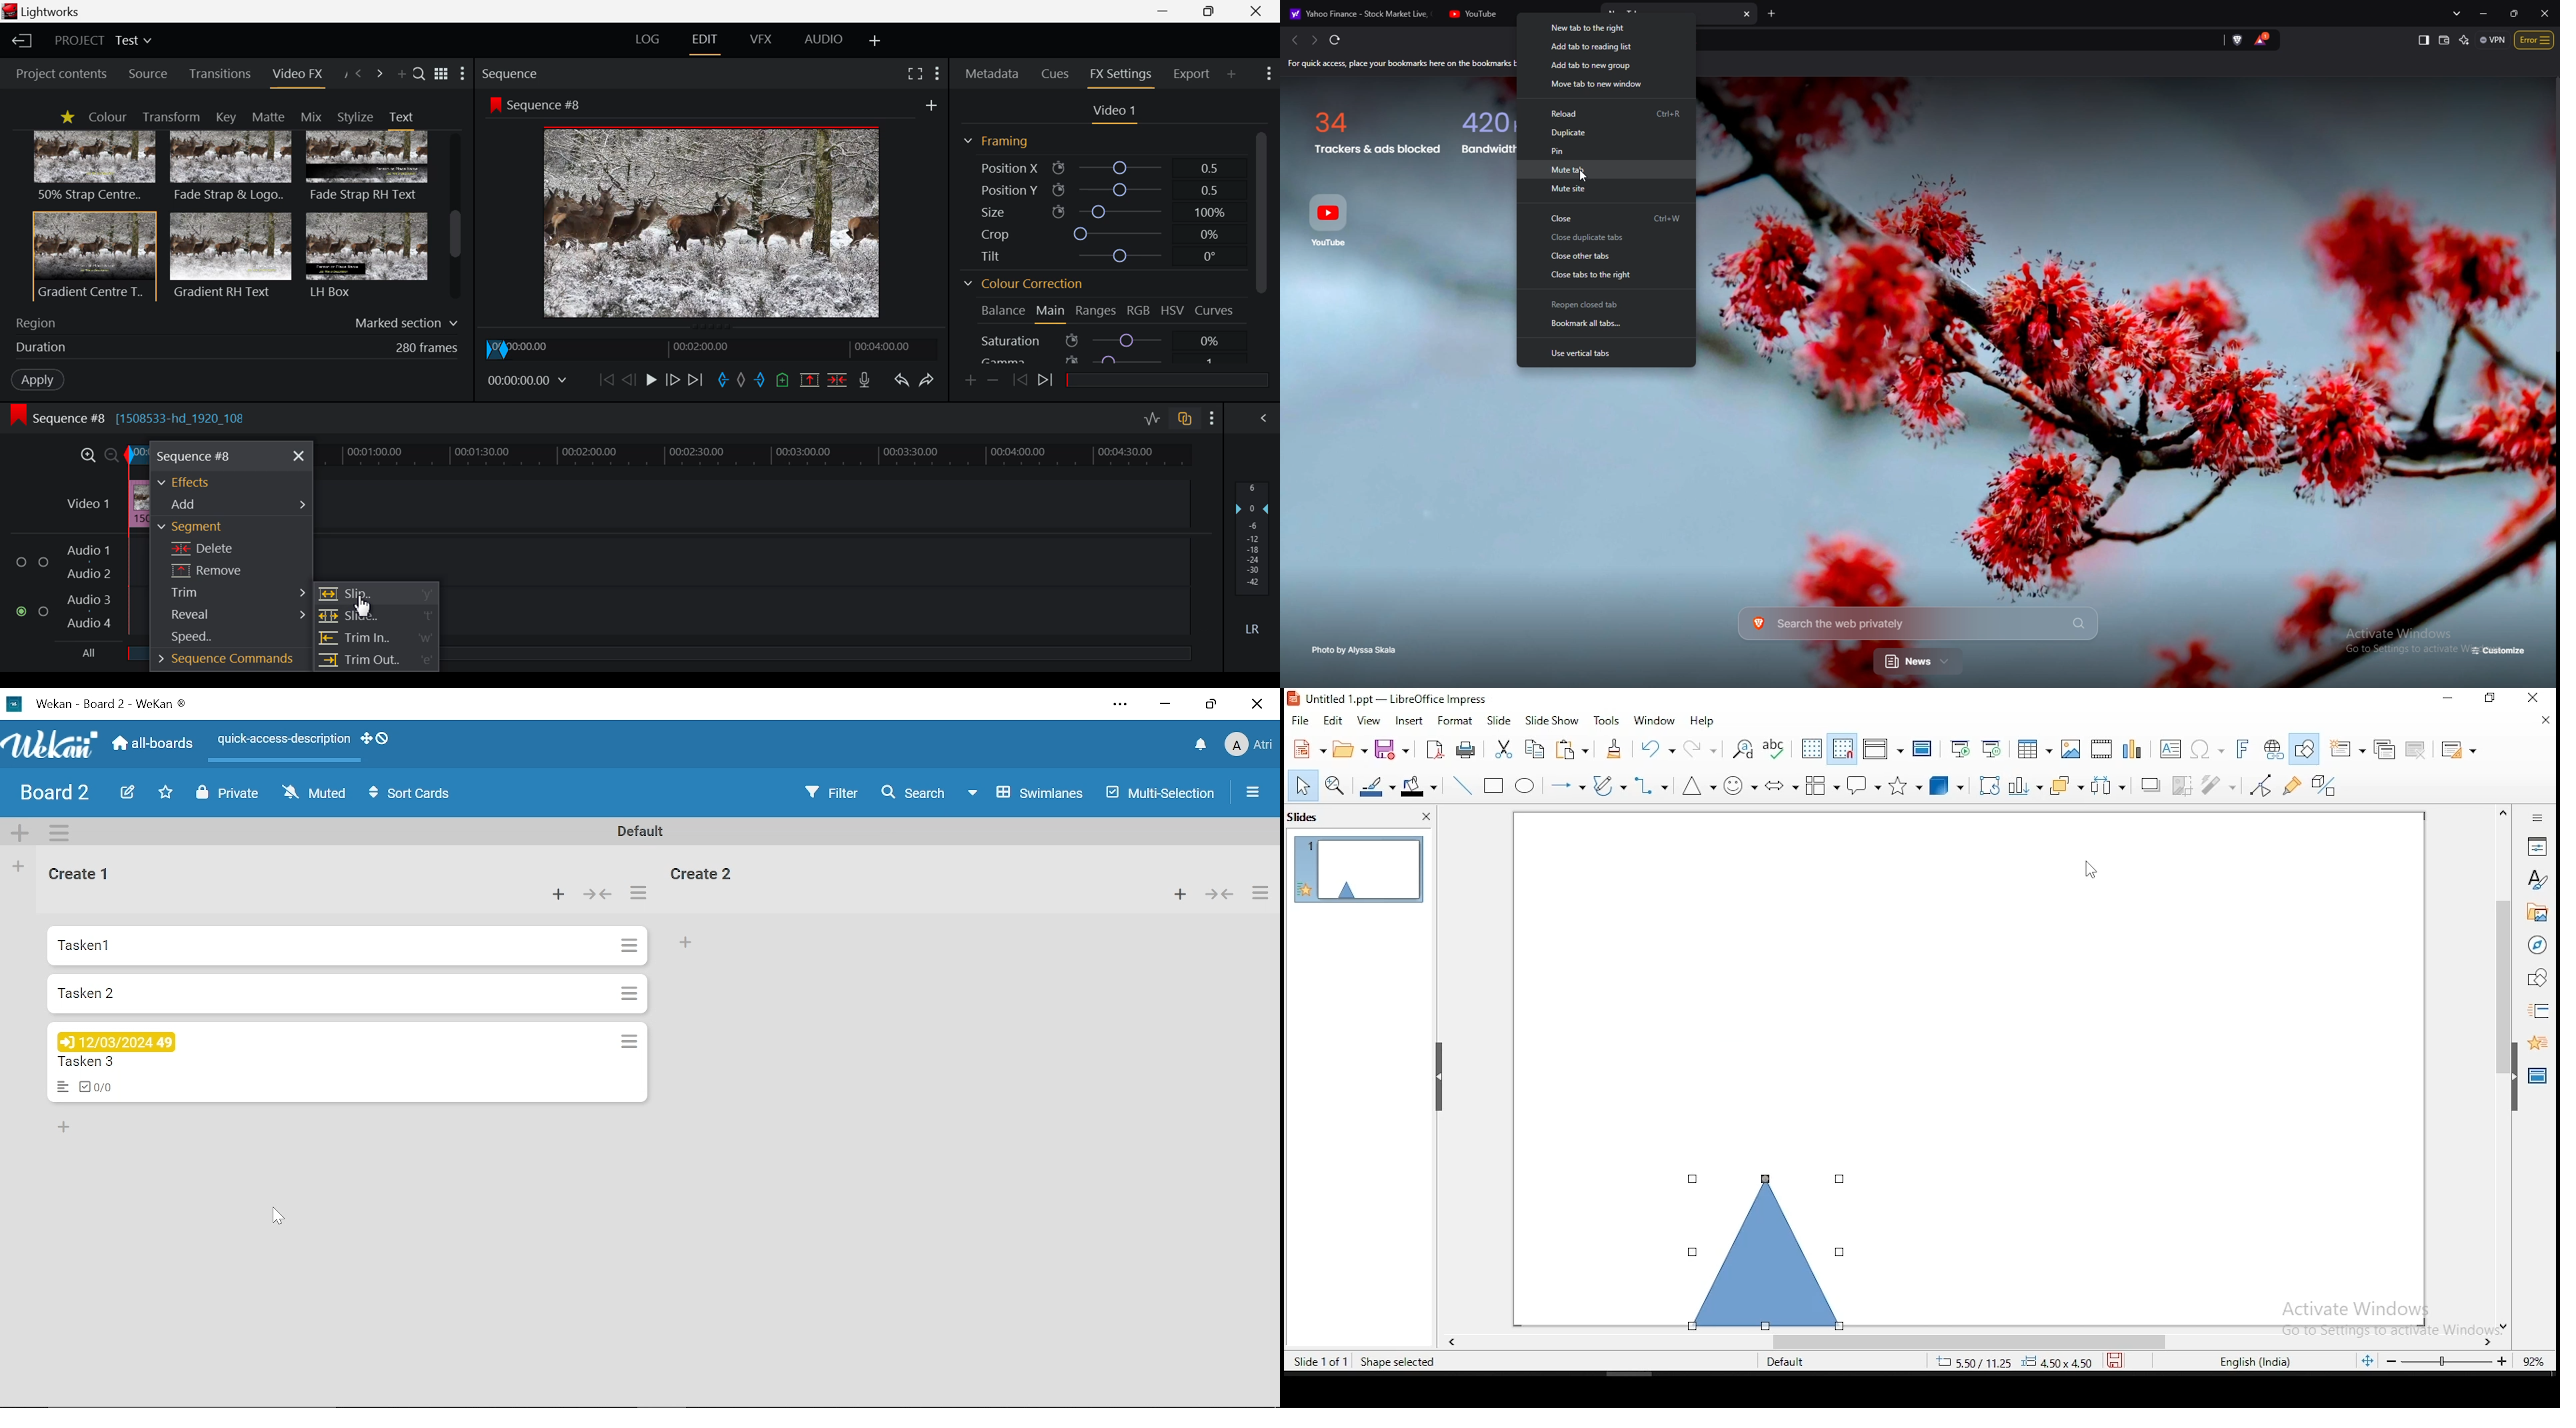 The height and width of the screenshot is (1428, 2576). Describe the element at coordinates (1120, 704) in the screenshot. I see `Settings and more` at that location.